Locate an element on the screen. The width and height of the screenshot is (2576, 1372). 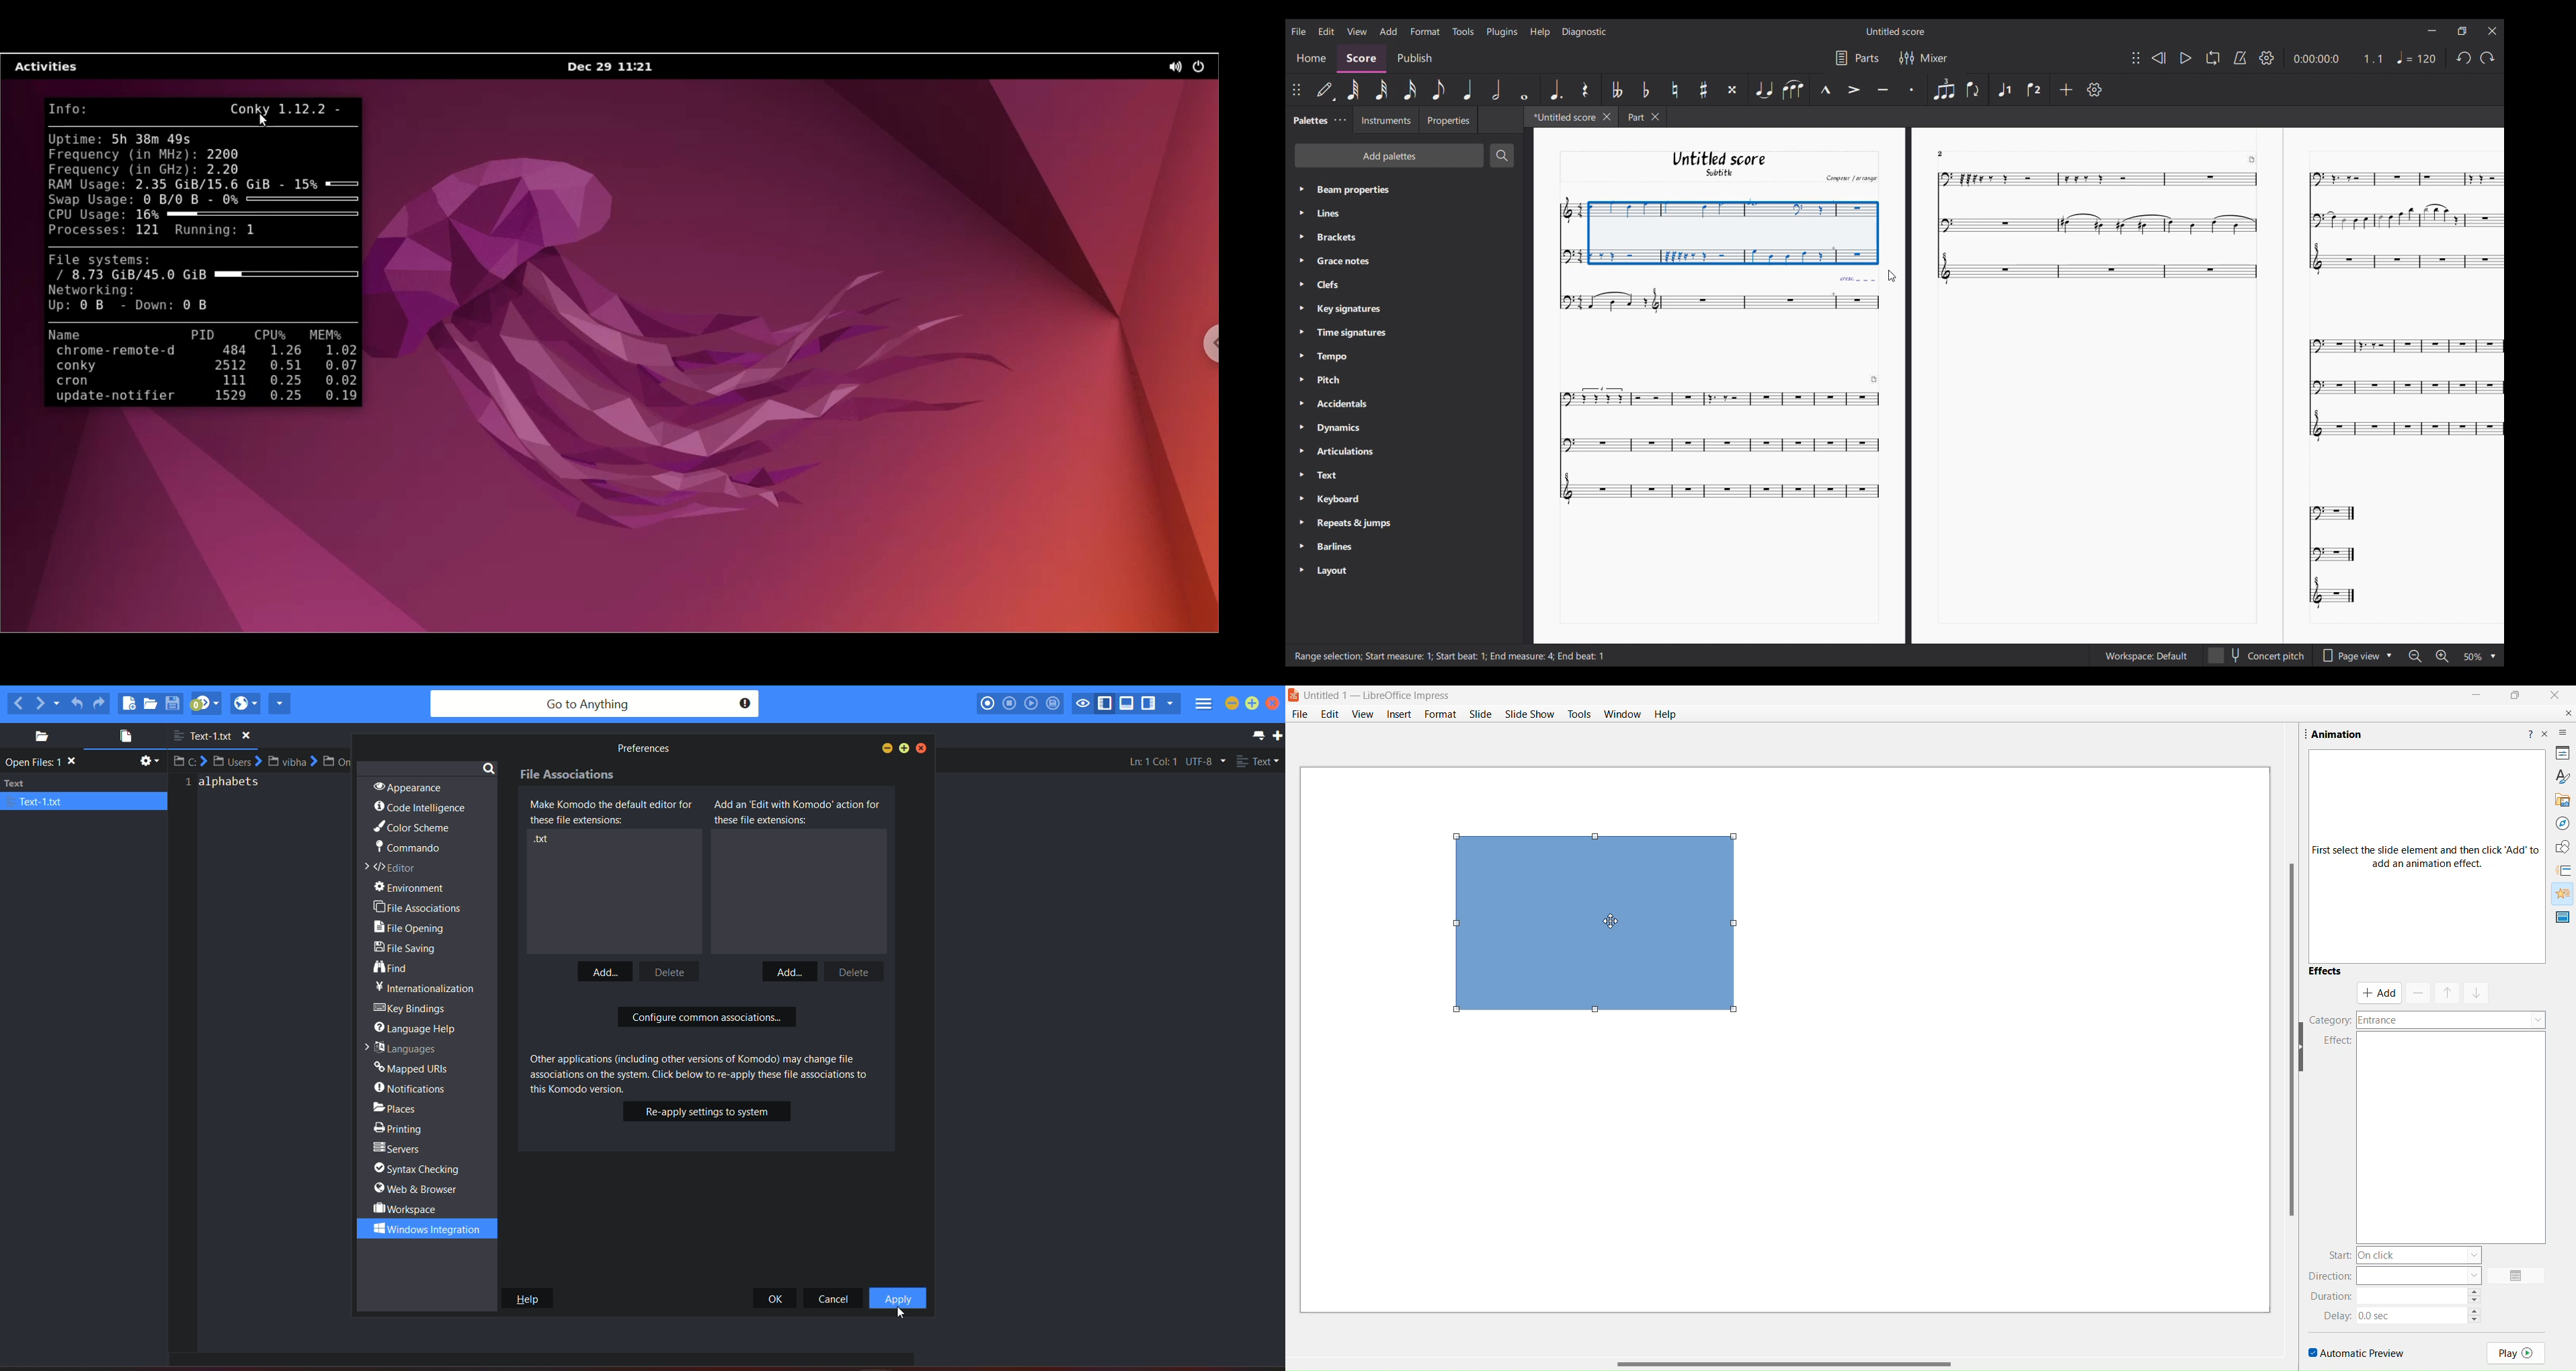
master slide is located at coordinates (2562, 917).